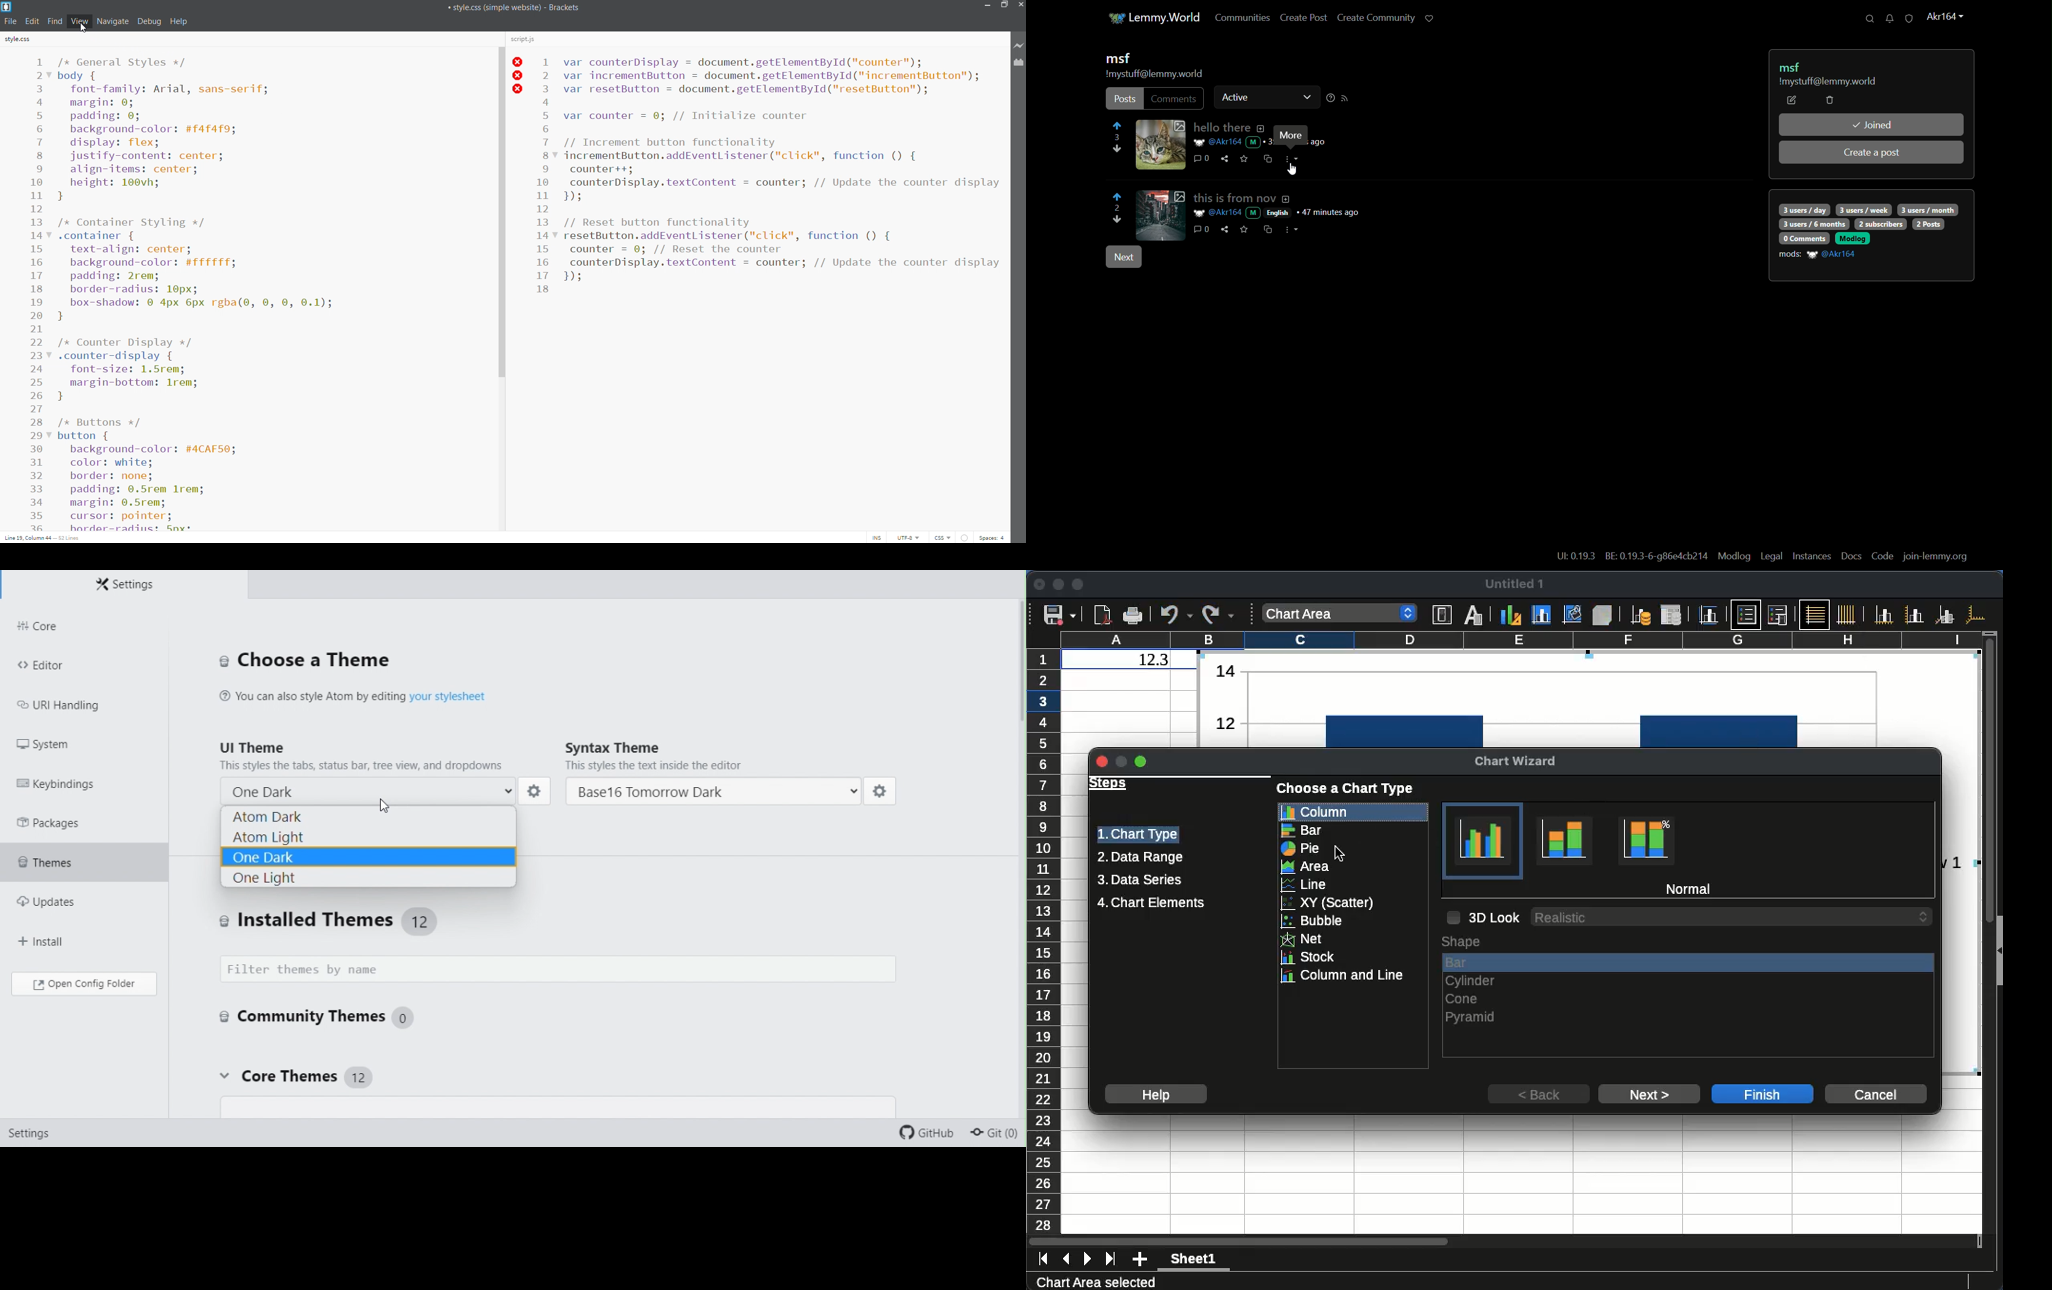 The width and height of the screenshot is (2072, 1316). I want to click on data series, so click(1139, 880).